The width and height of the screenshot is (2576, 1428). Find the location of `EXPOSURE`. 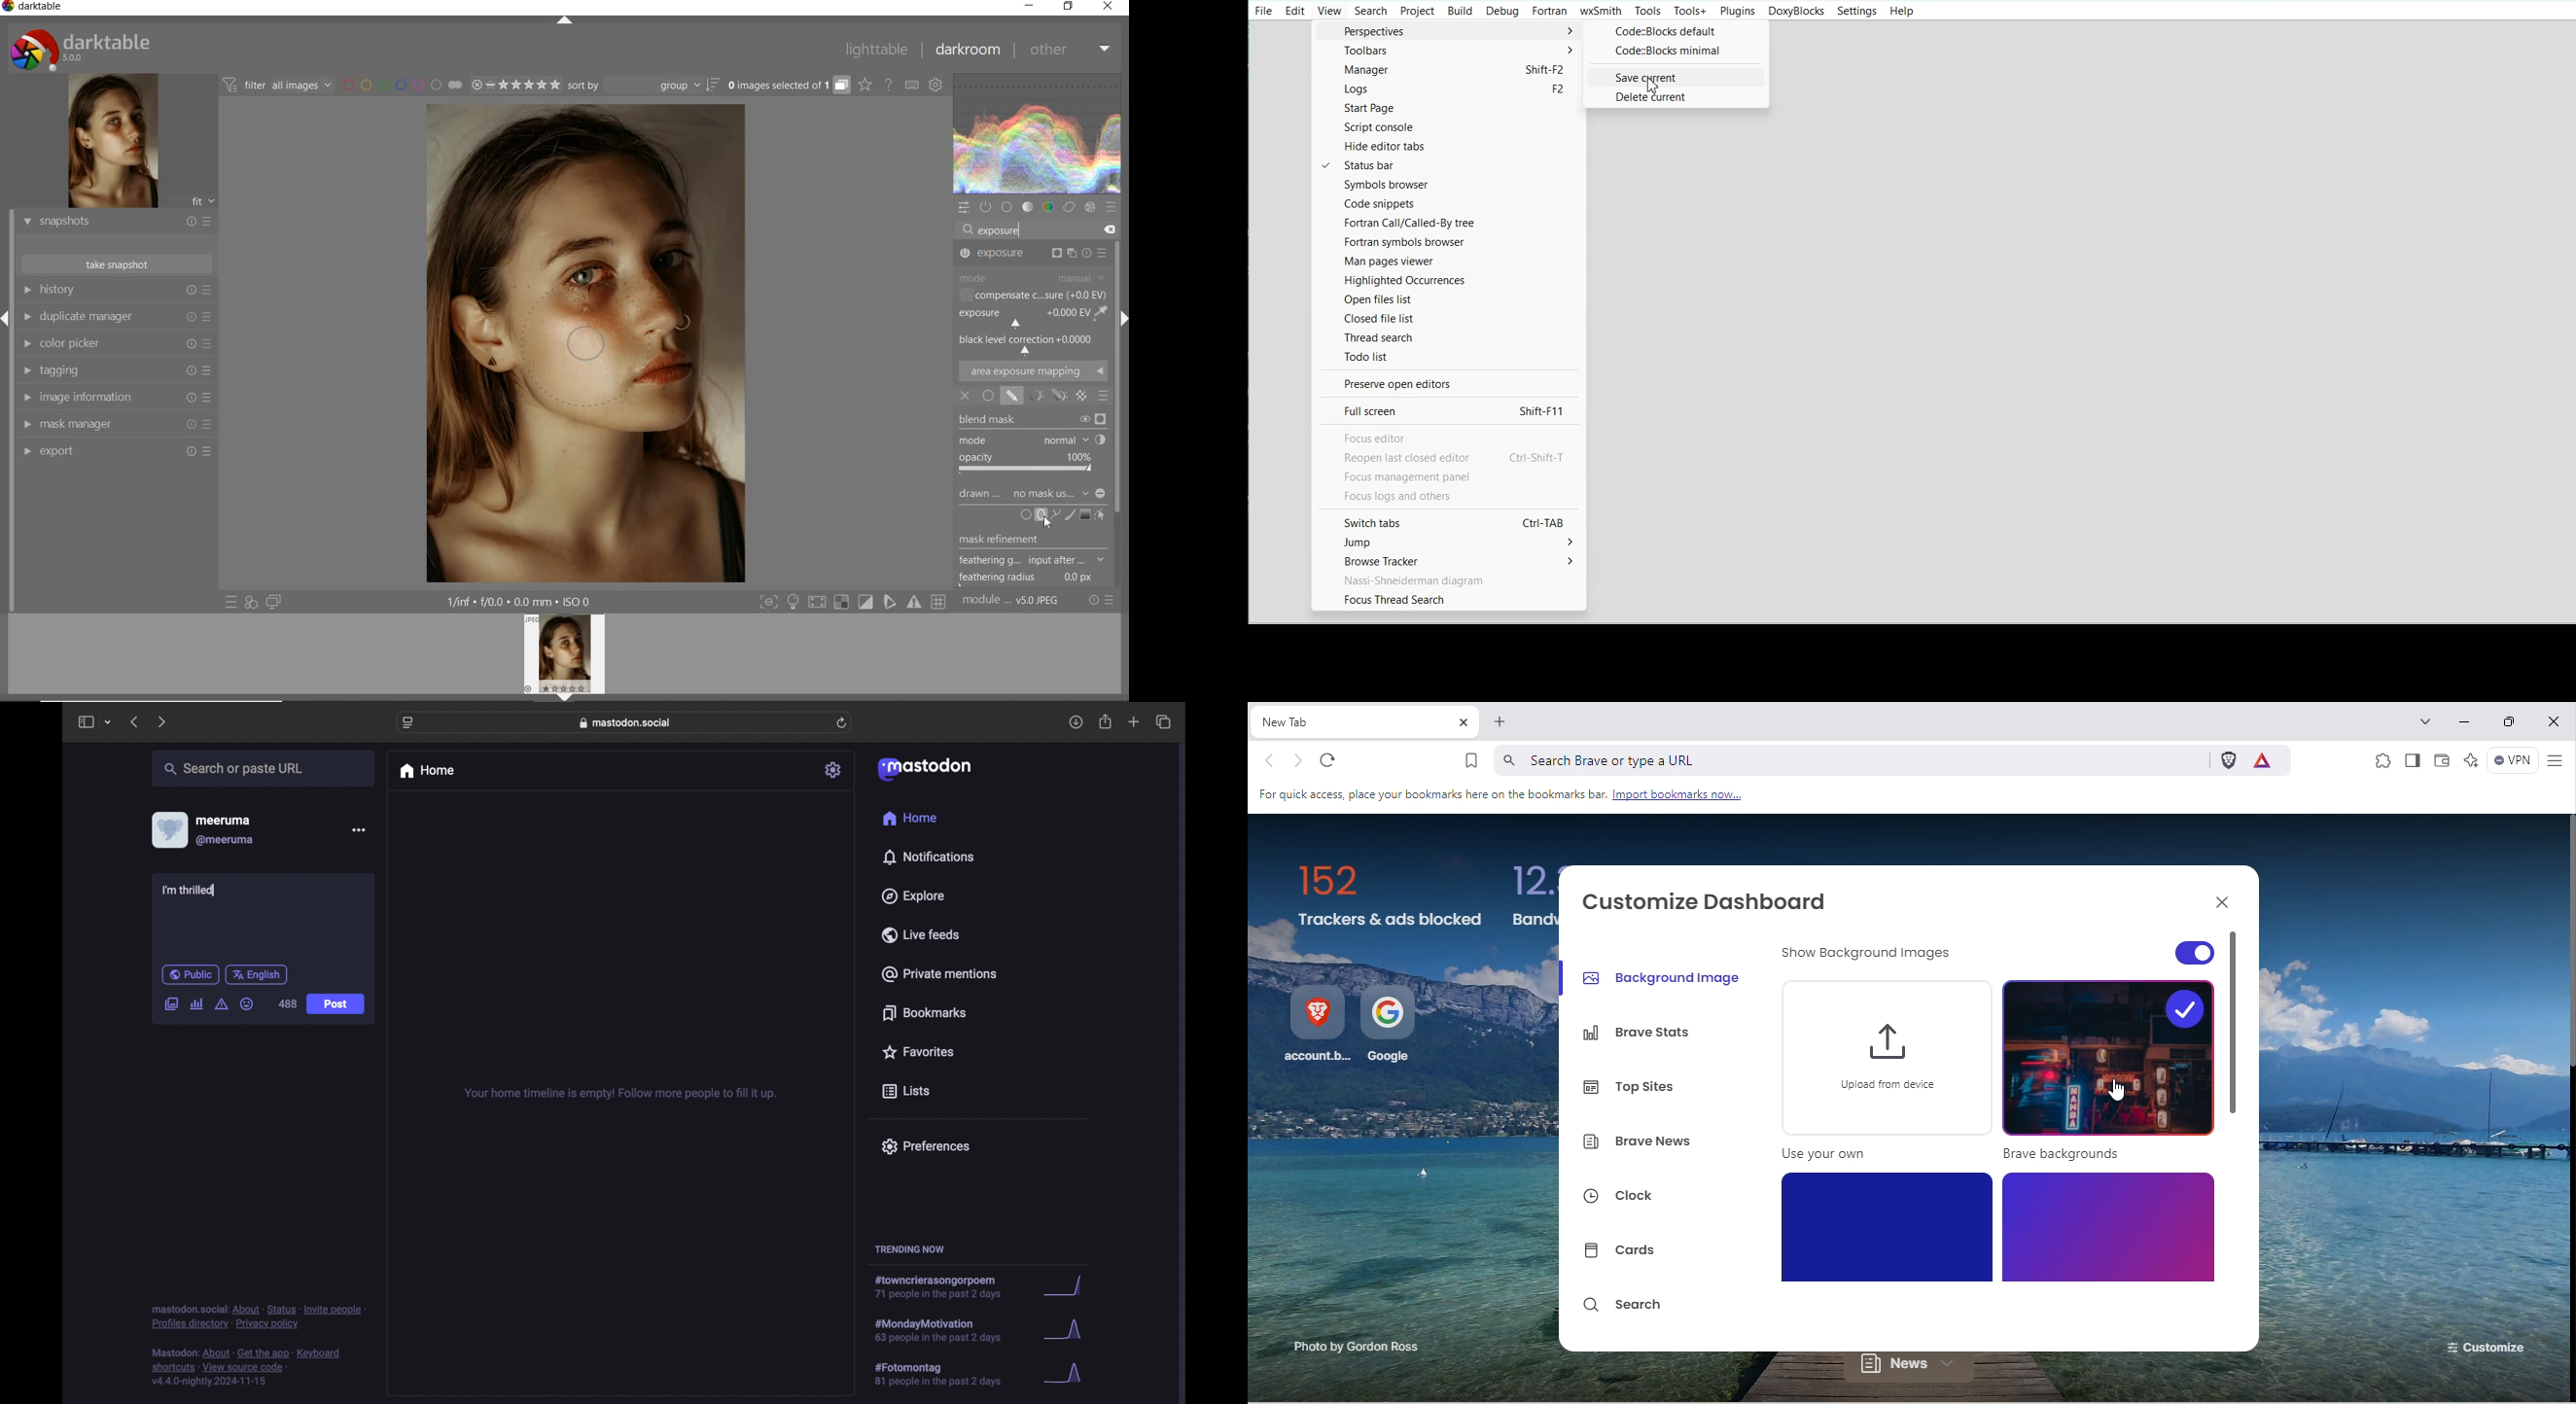

EXPOSURE is located at coordinates (1034, 255).